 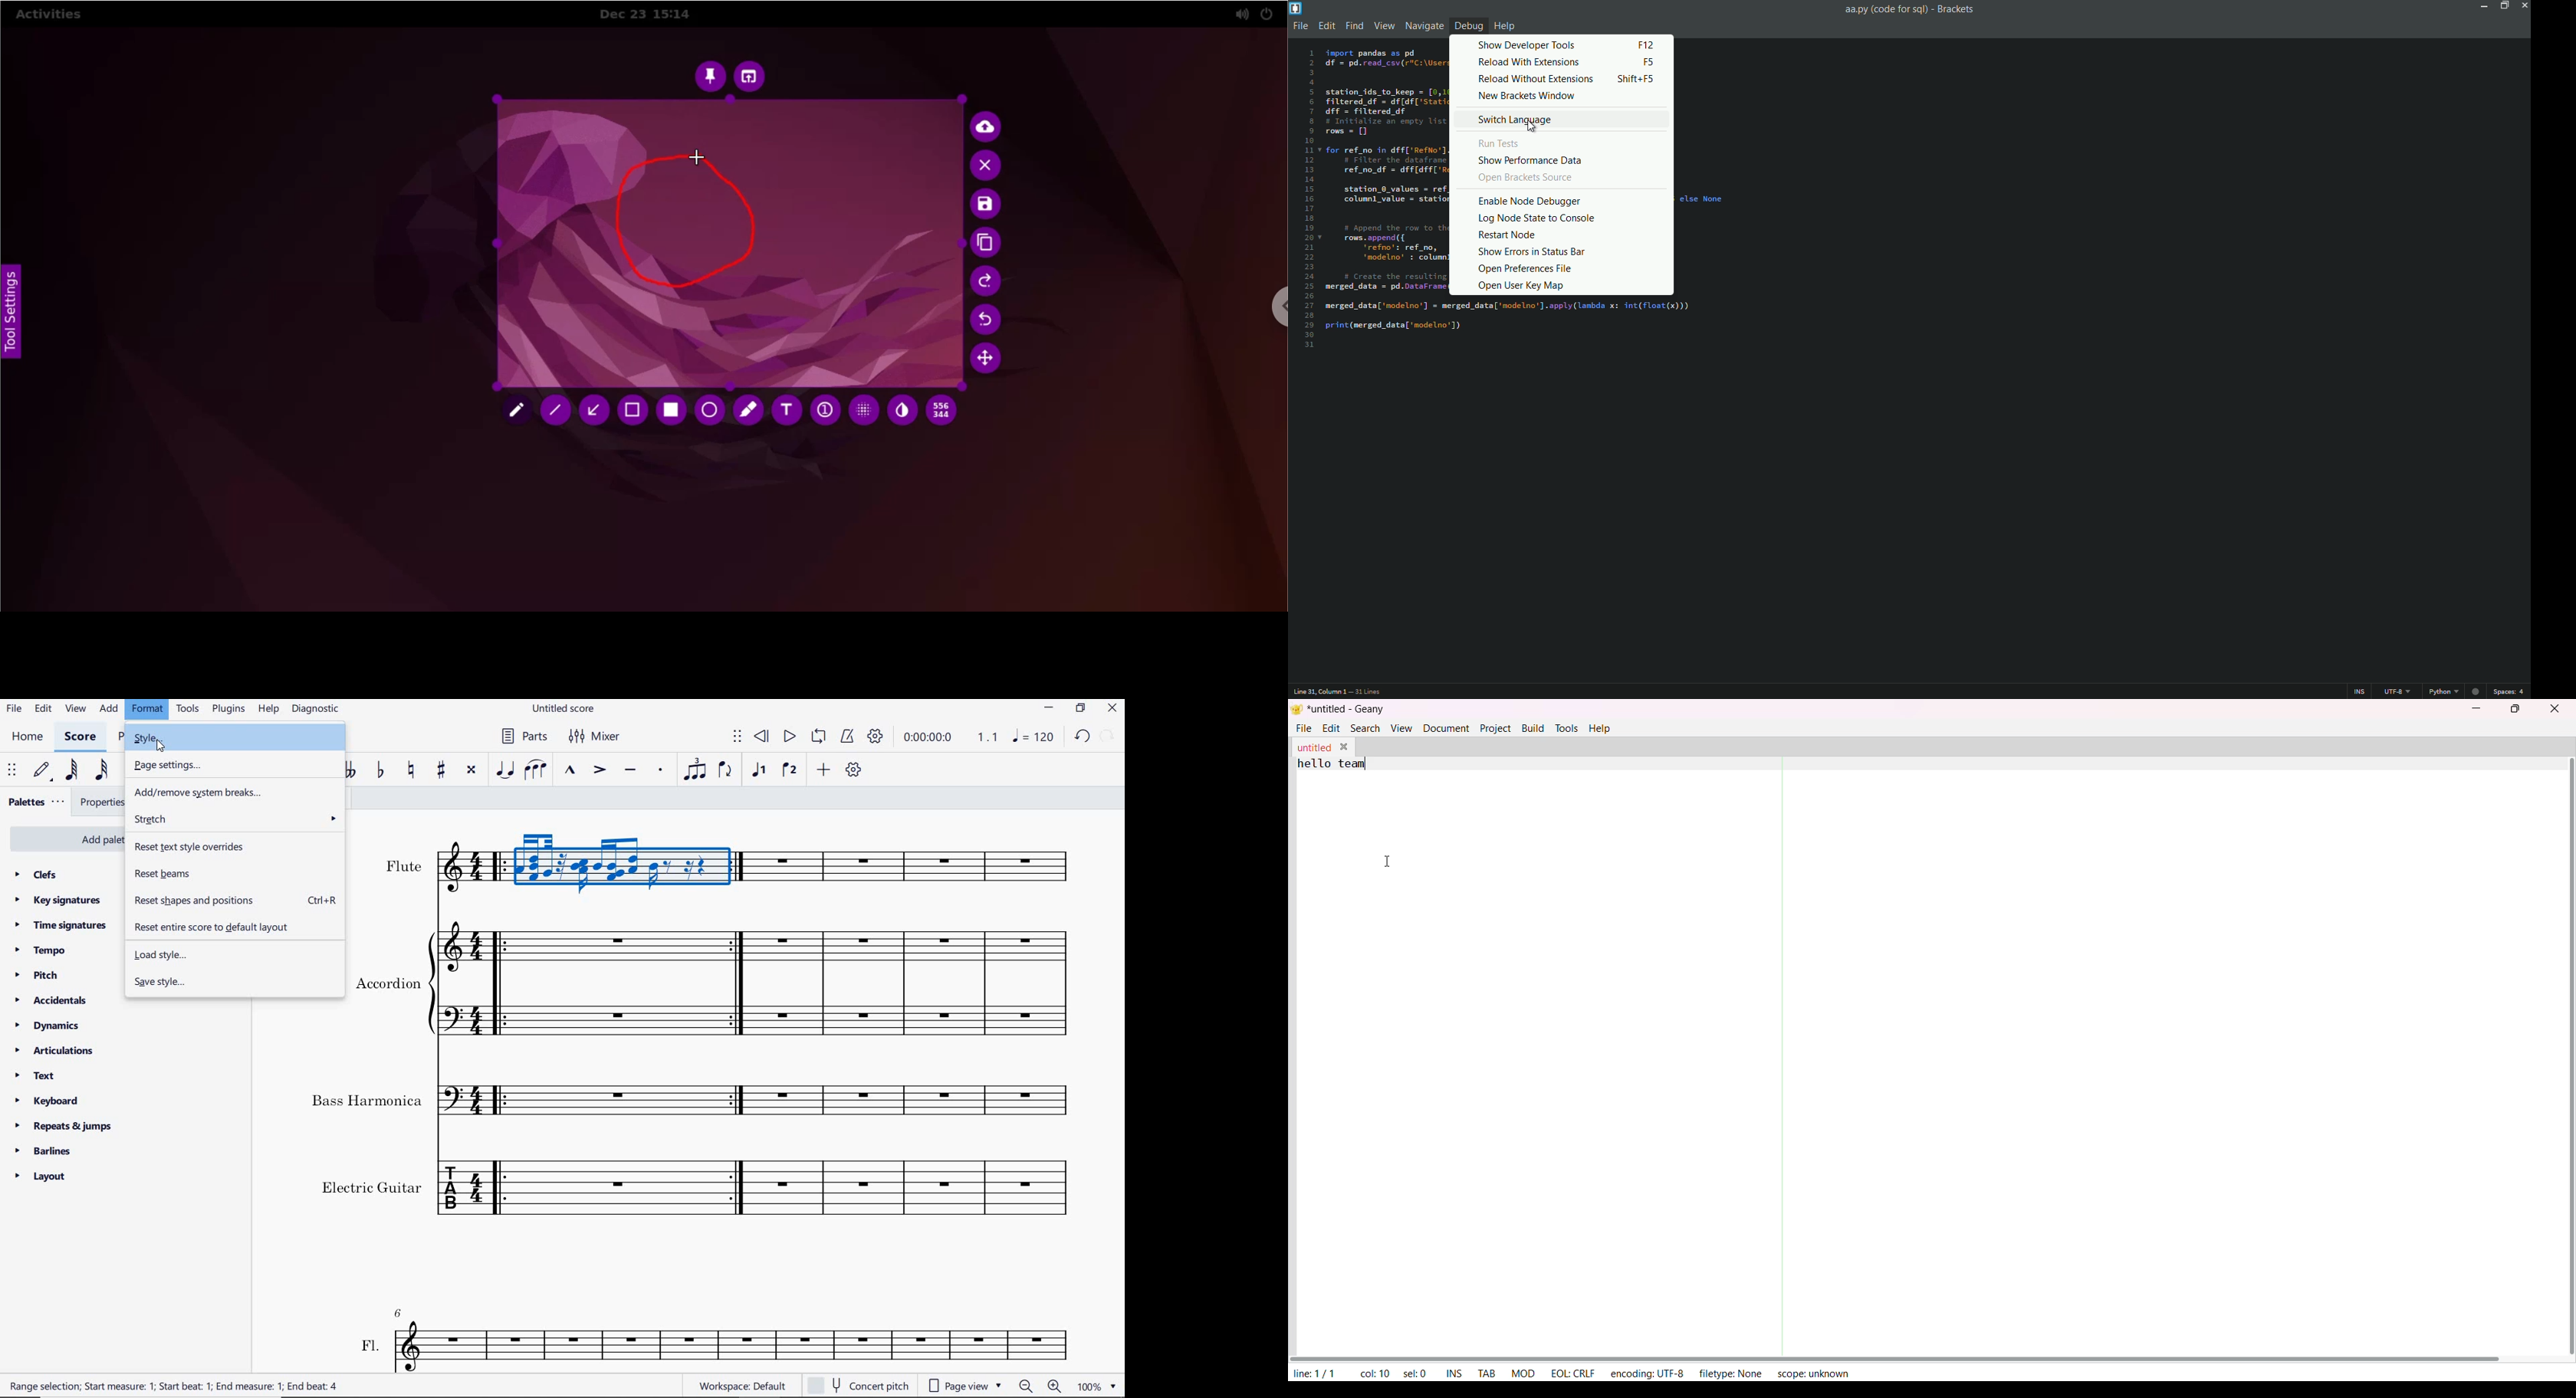 What do you see at coordinates (147, 710) in the screenshot?
I see `format` at bounding box center [147, 710].